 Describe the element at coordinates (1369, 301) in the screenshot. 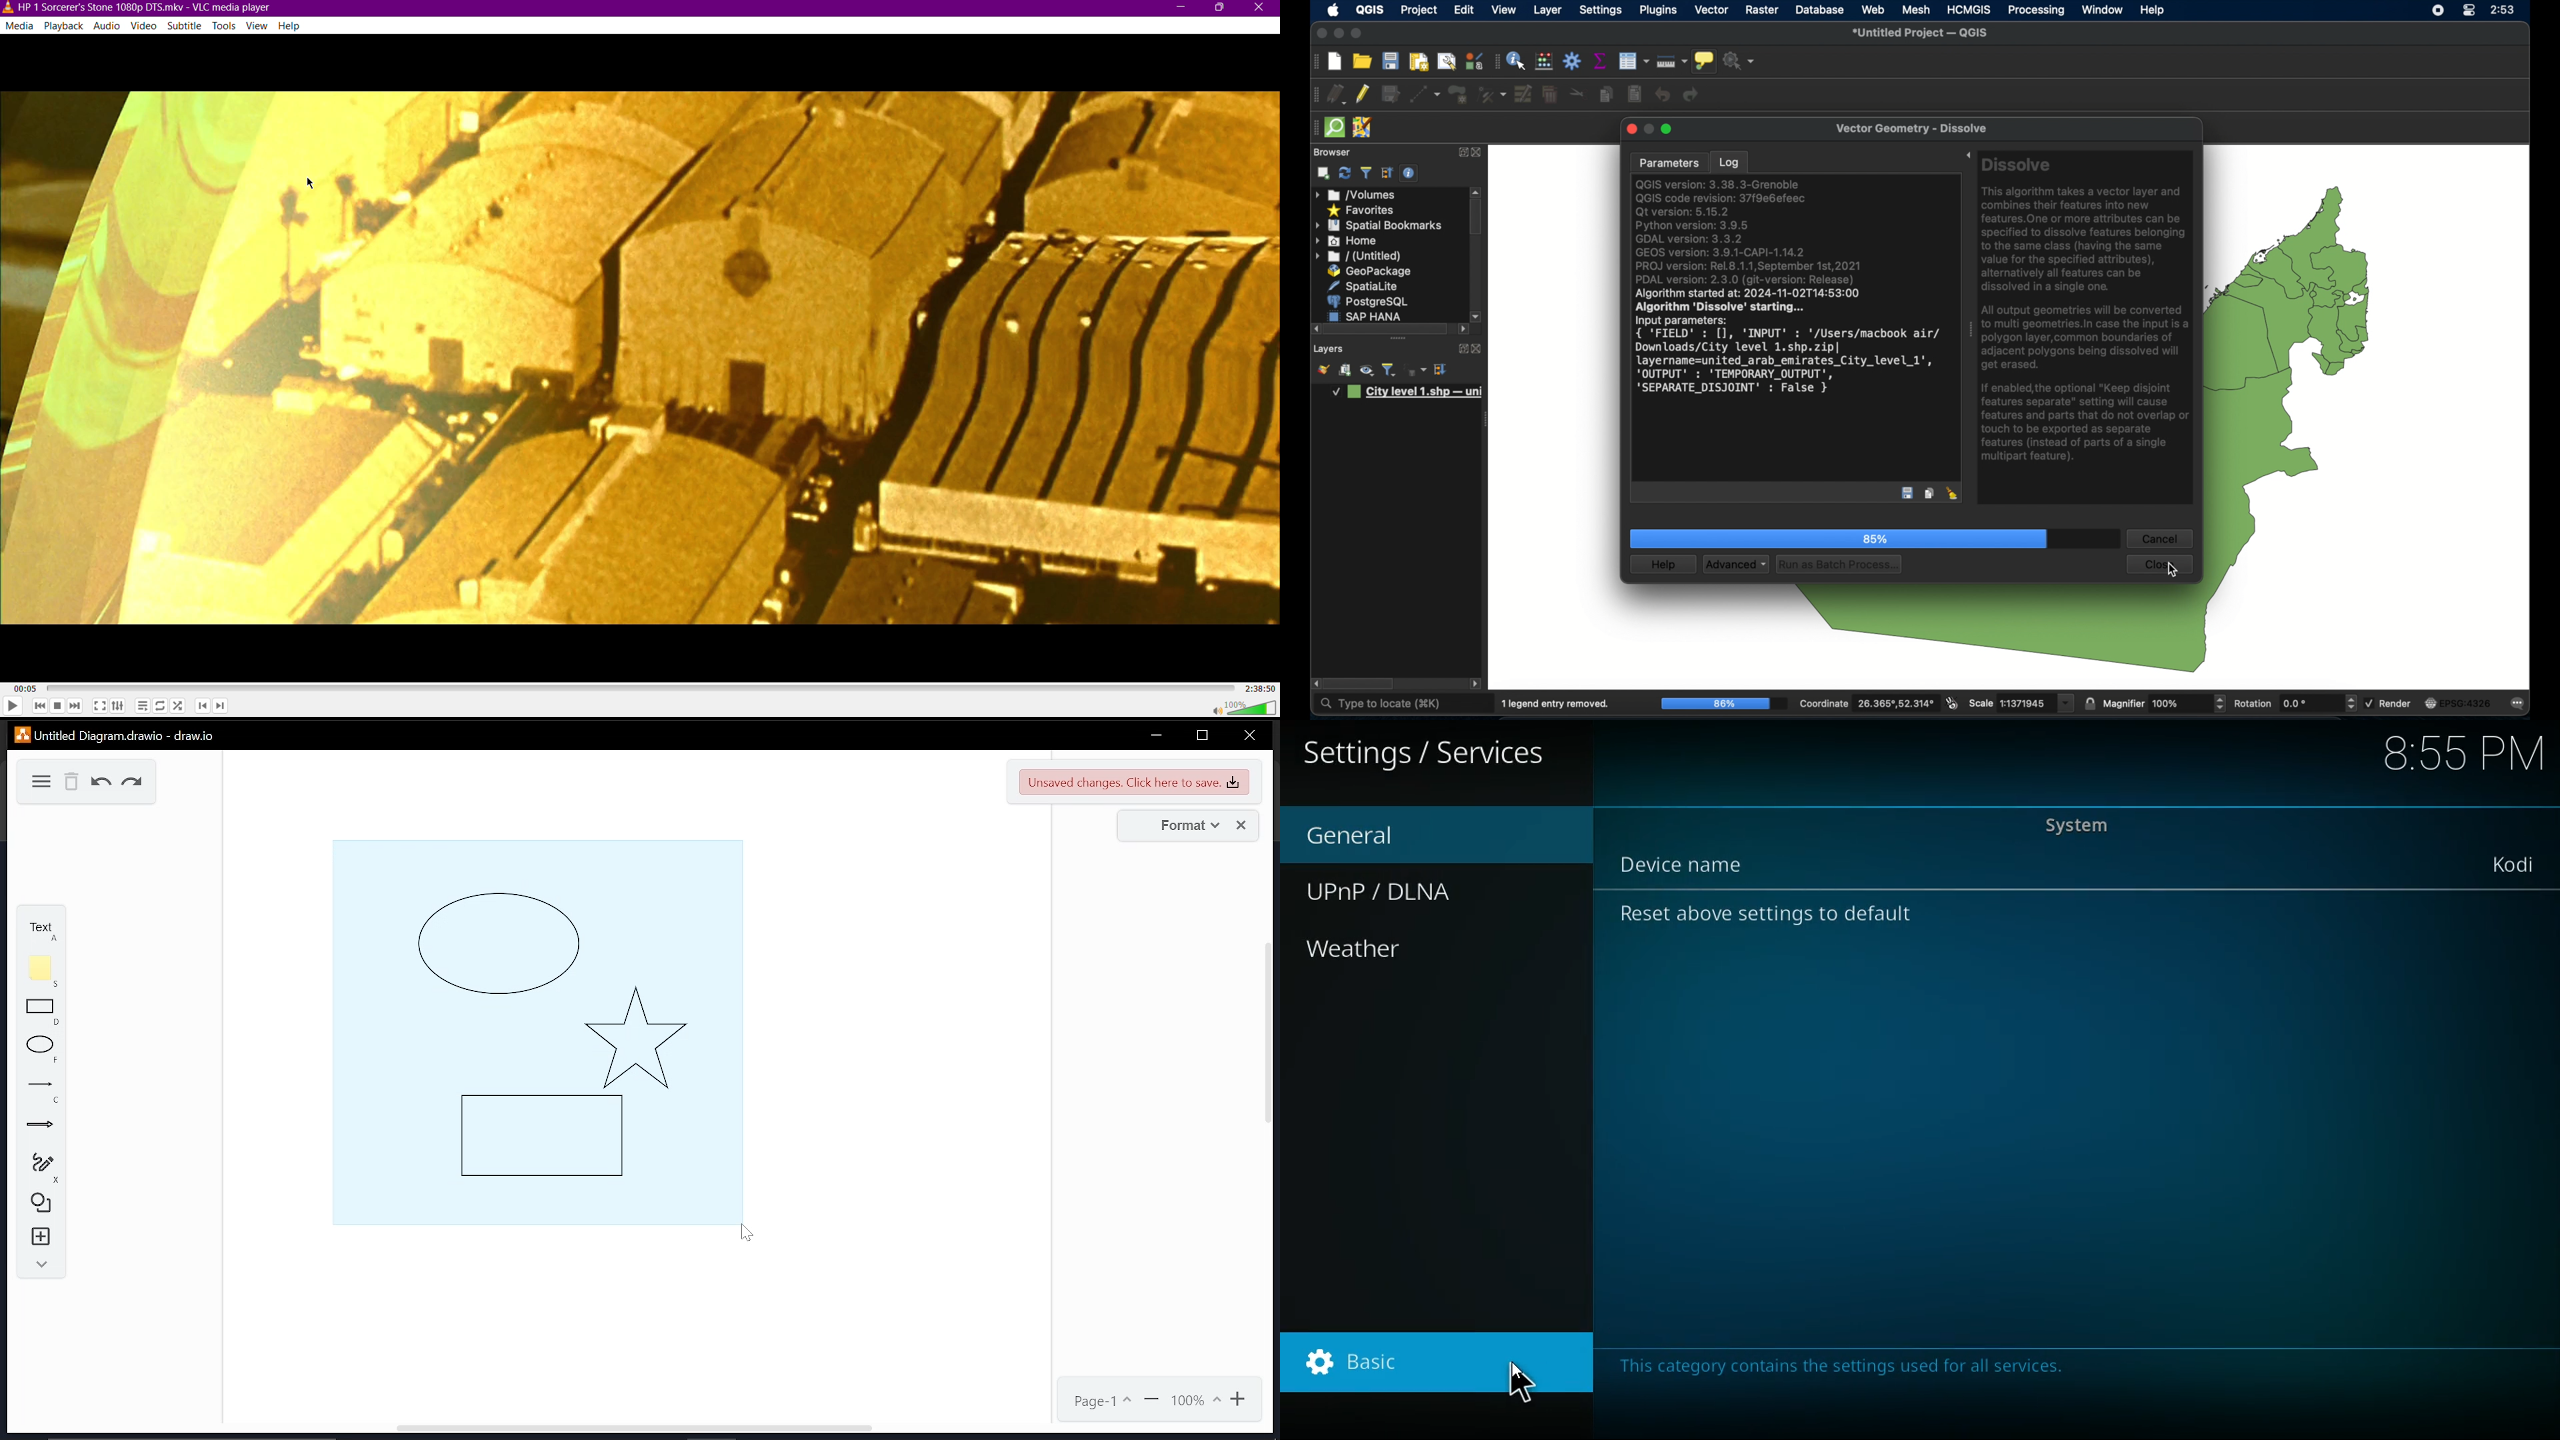

I see `postgresql` at that location.